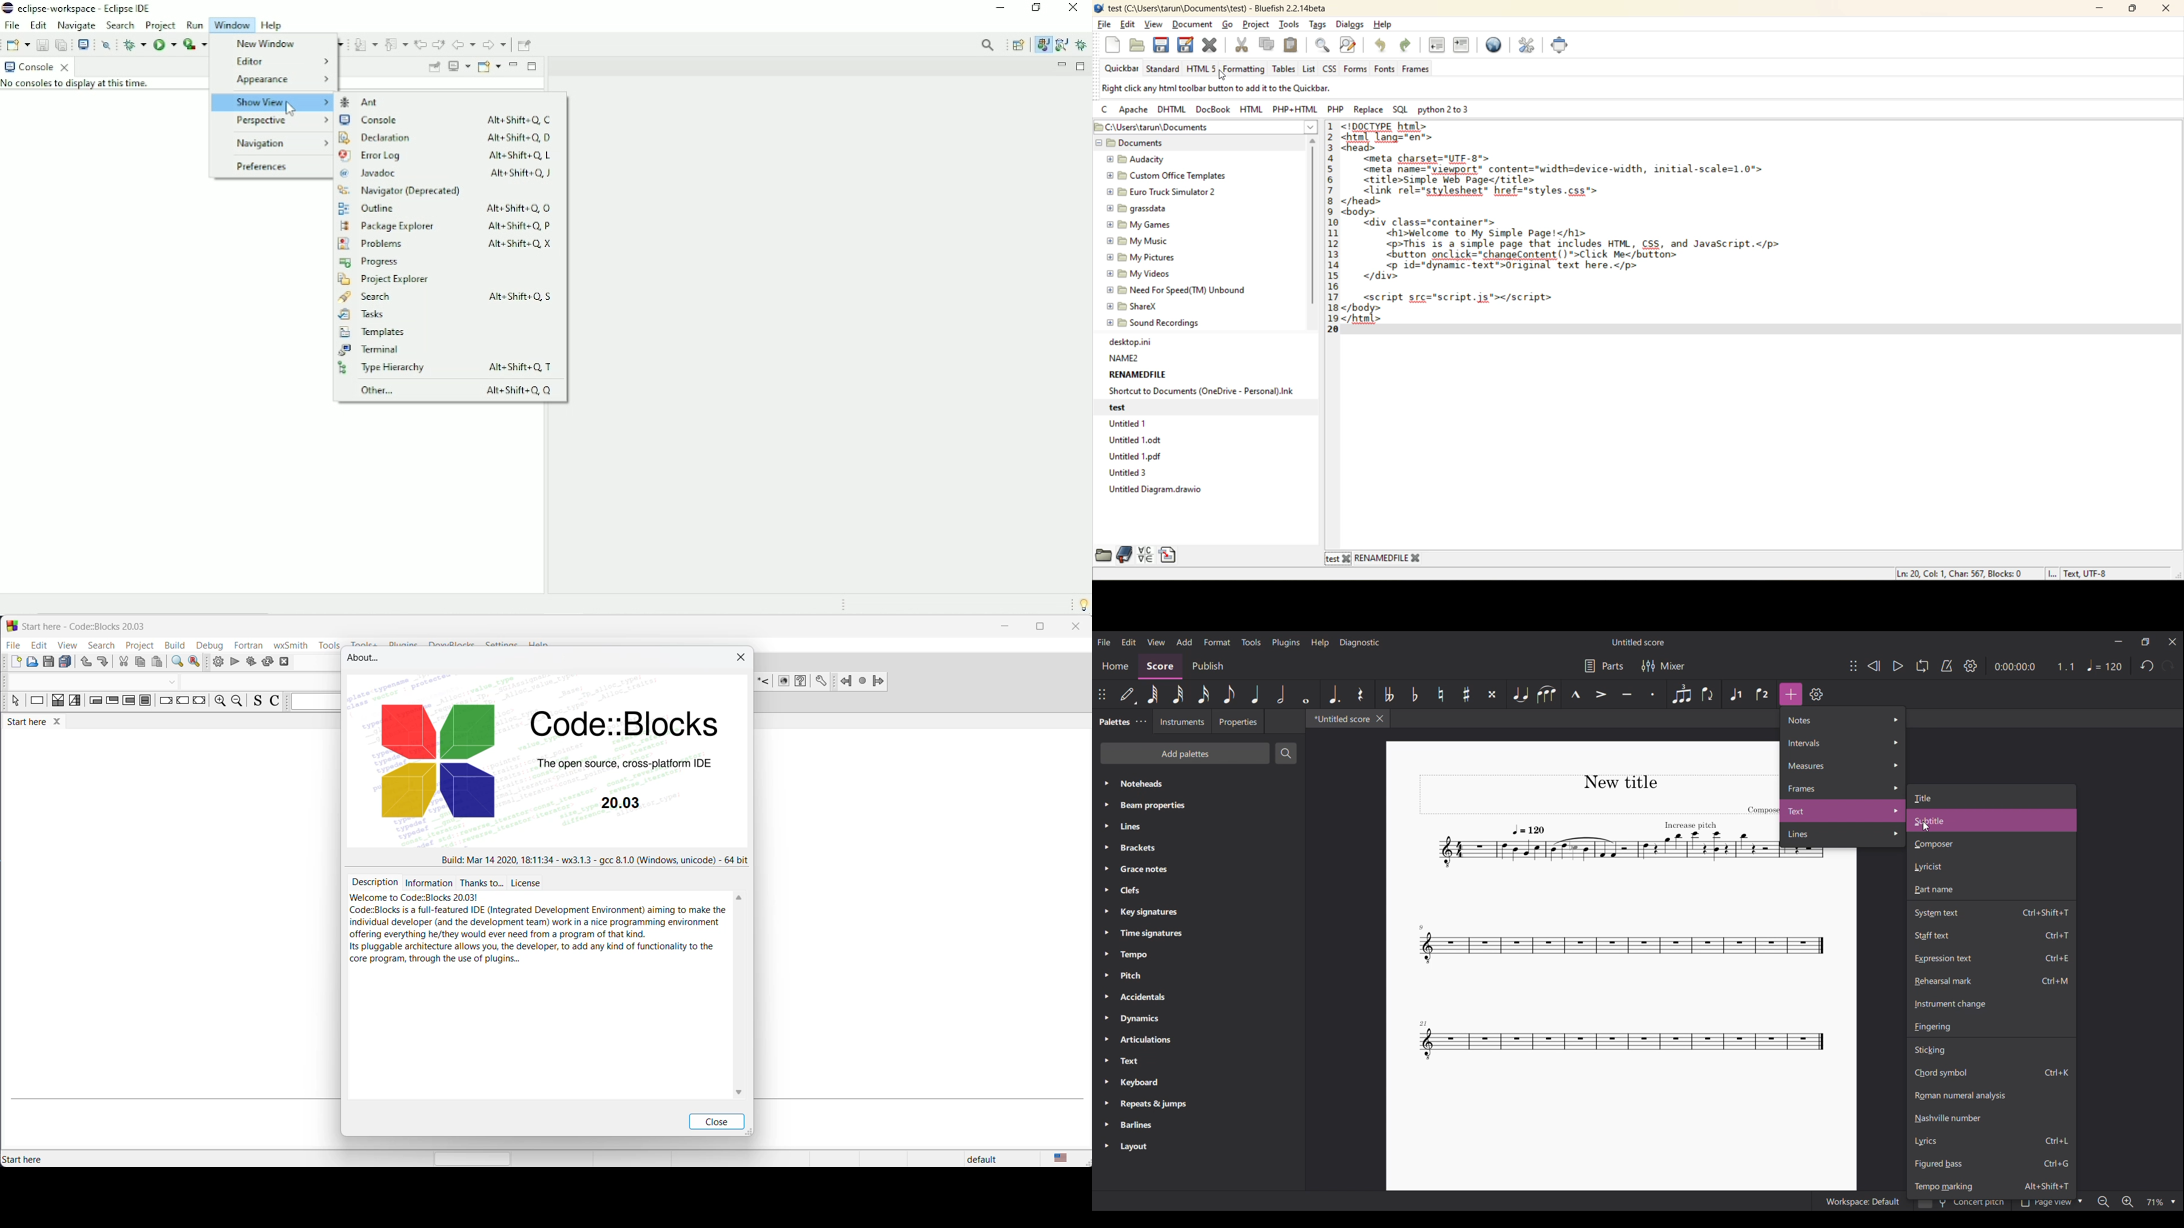  Describe the element at coordinates (1104, 24) in the screenshot. I see `file` at that location.